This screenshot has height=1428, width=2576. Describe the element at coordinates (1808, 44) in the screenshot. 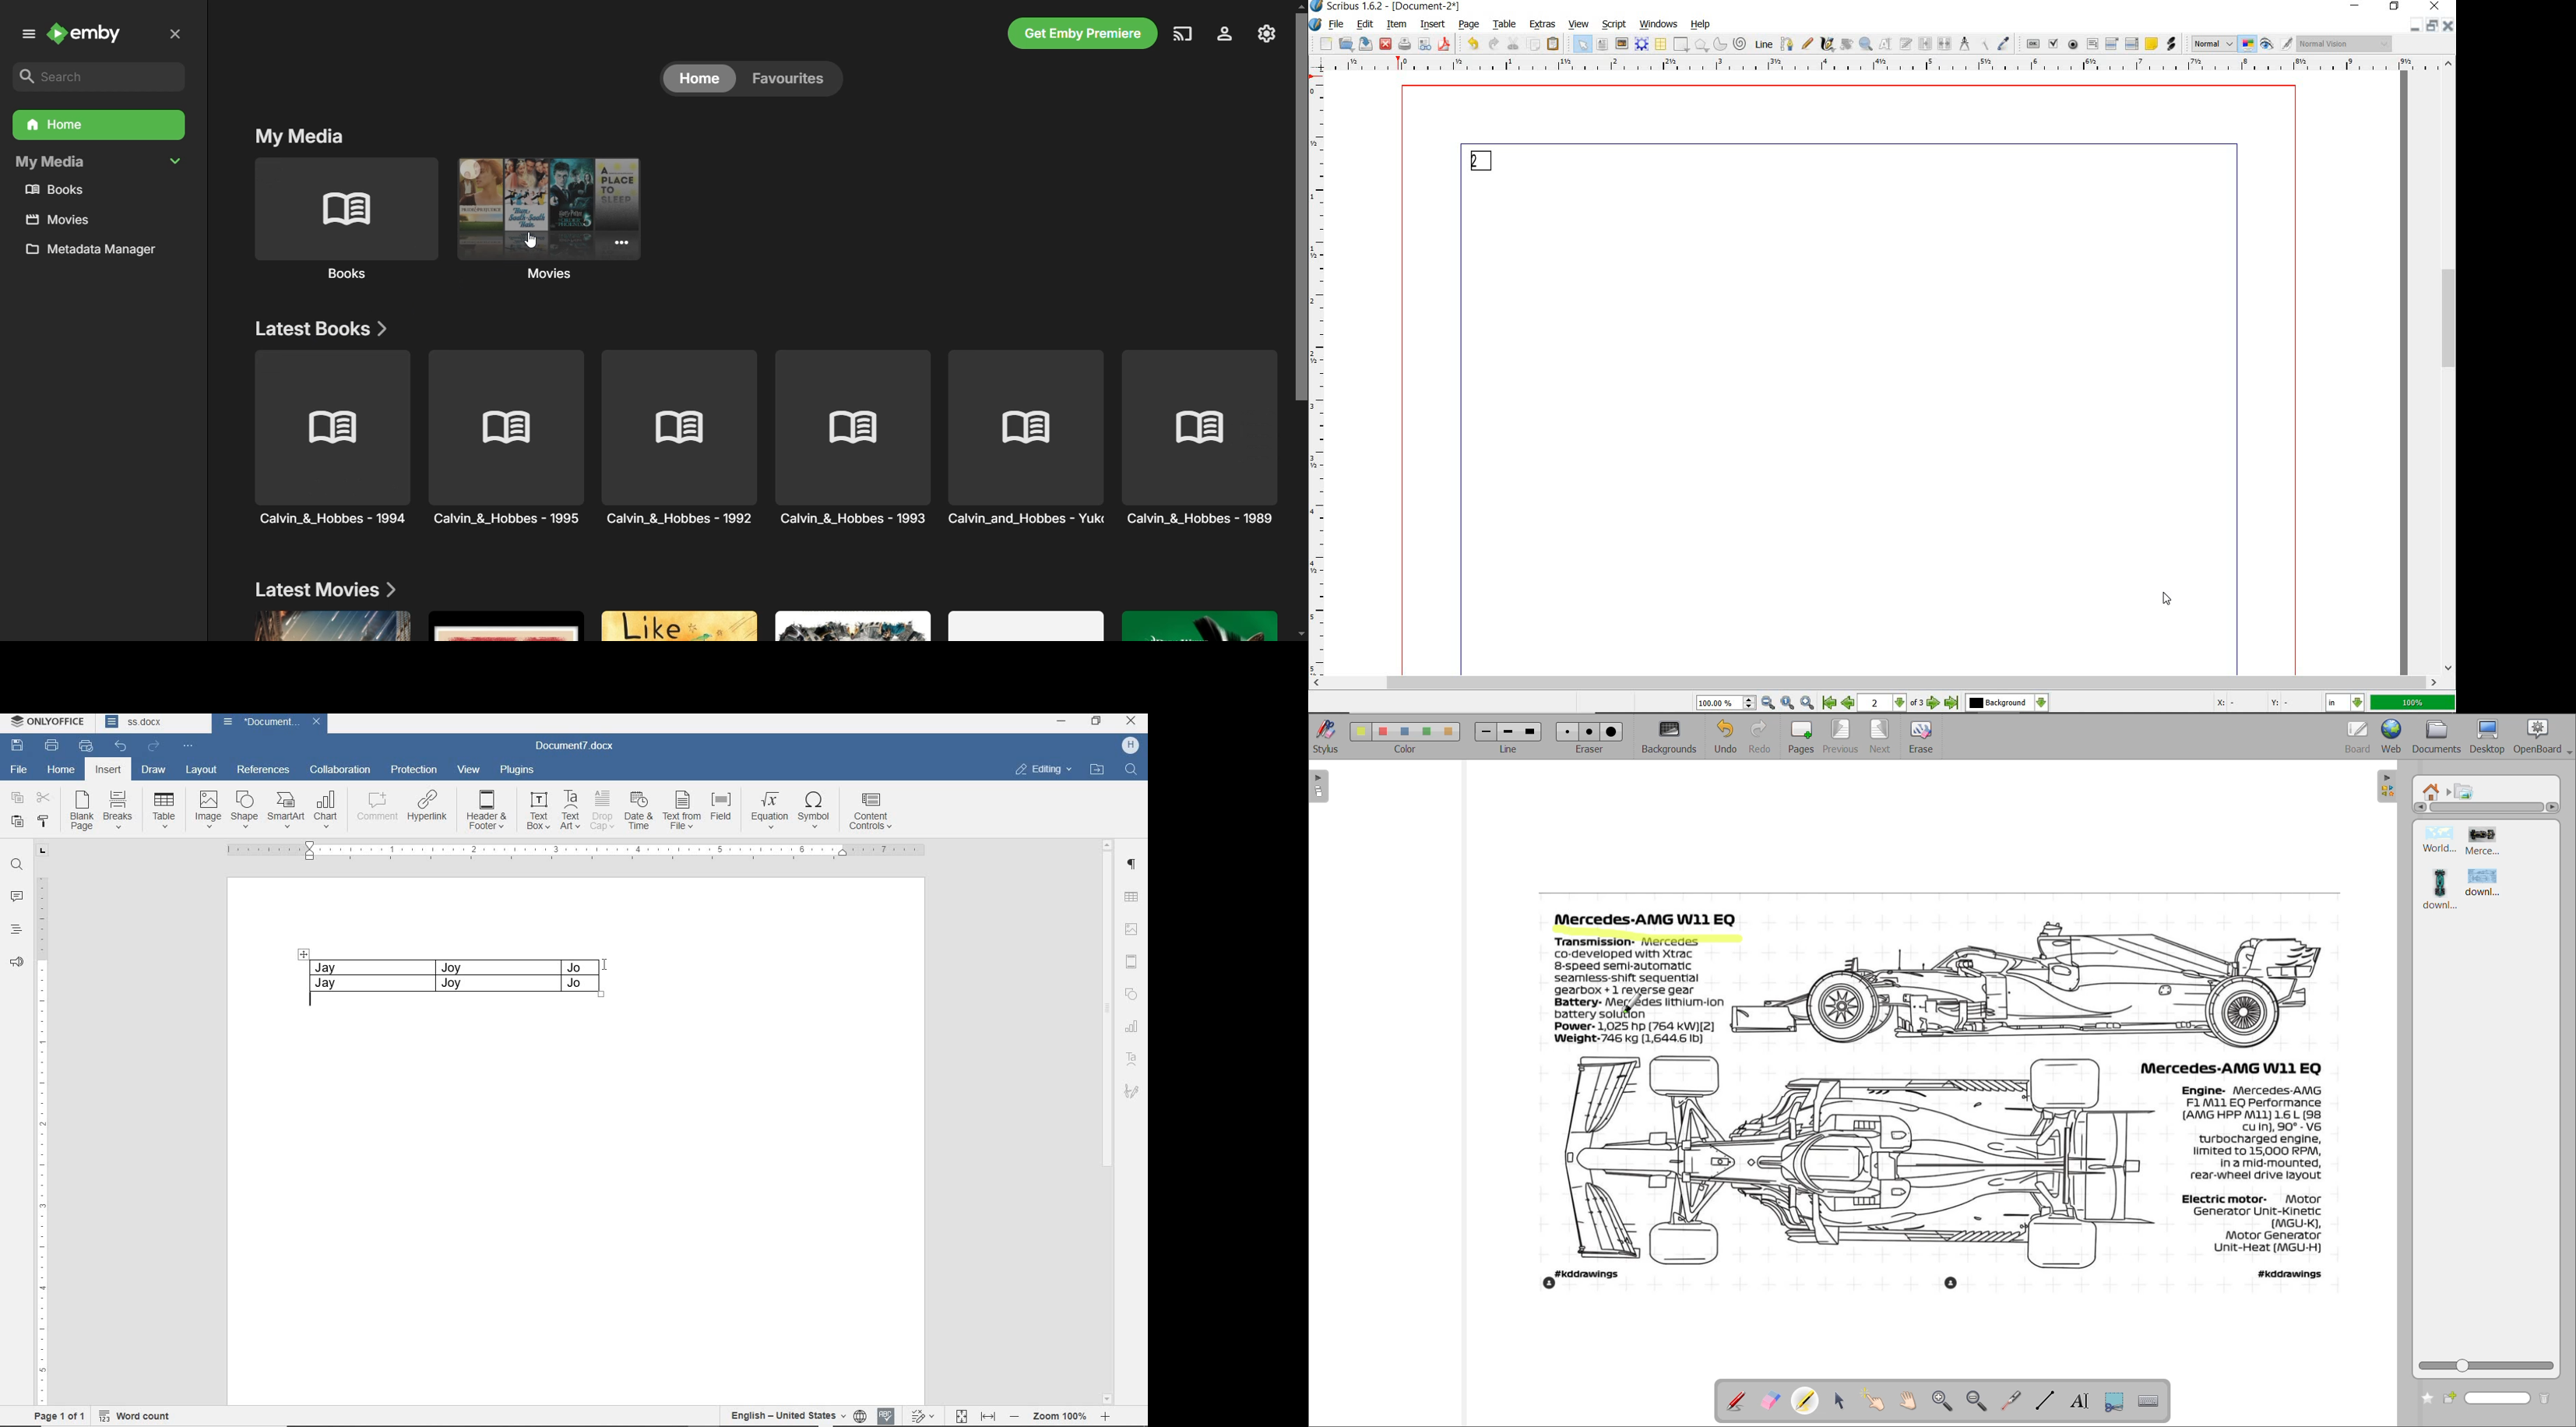

I see `freehand line` at that location.